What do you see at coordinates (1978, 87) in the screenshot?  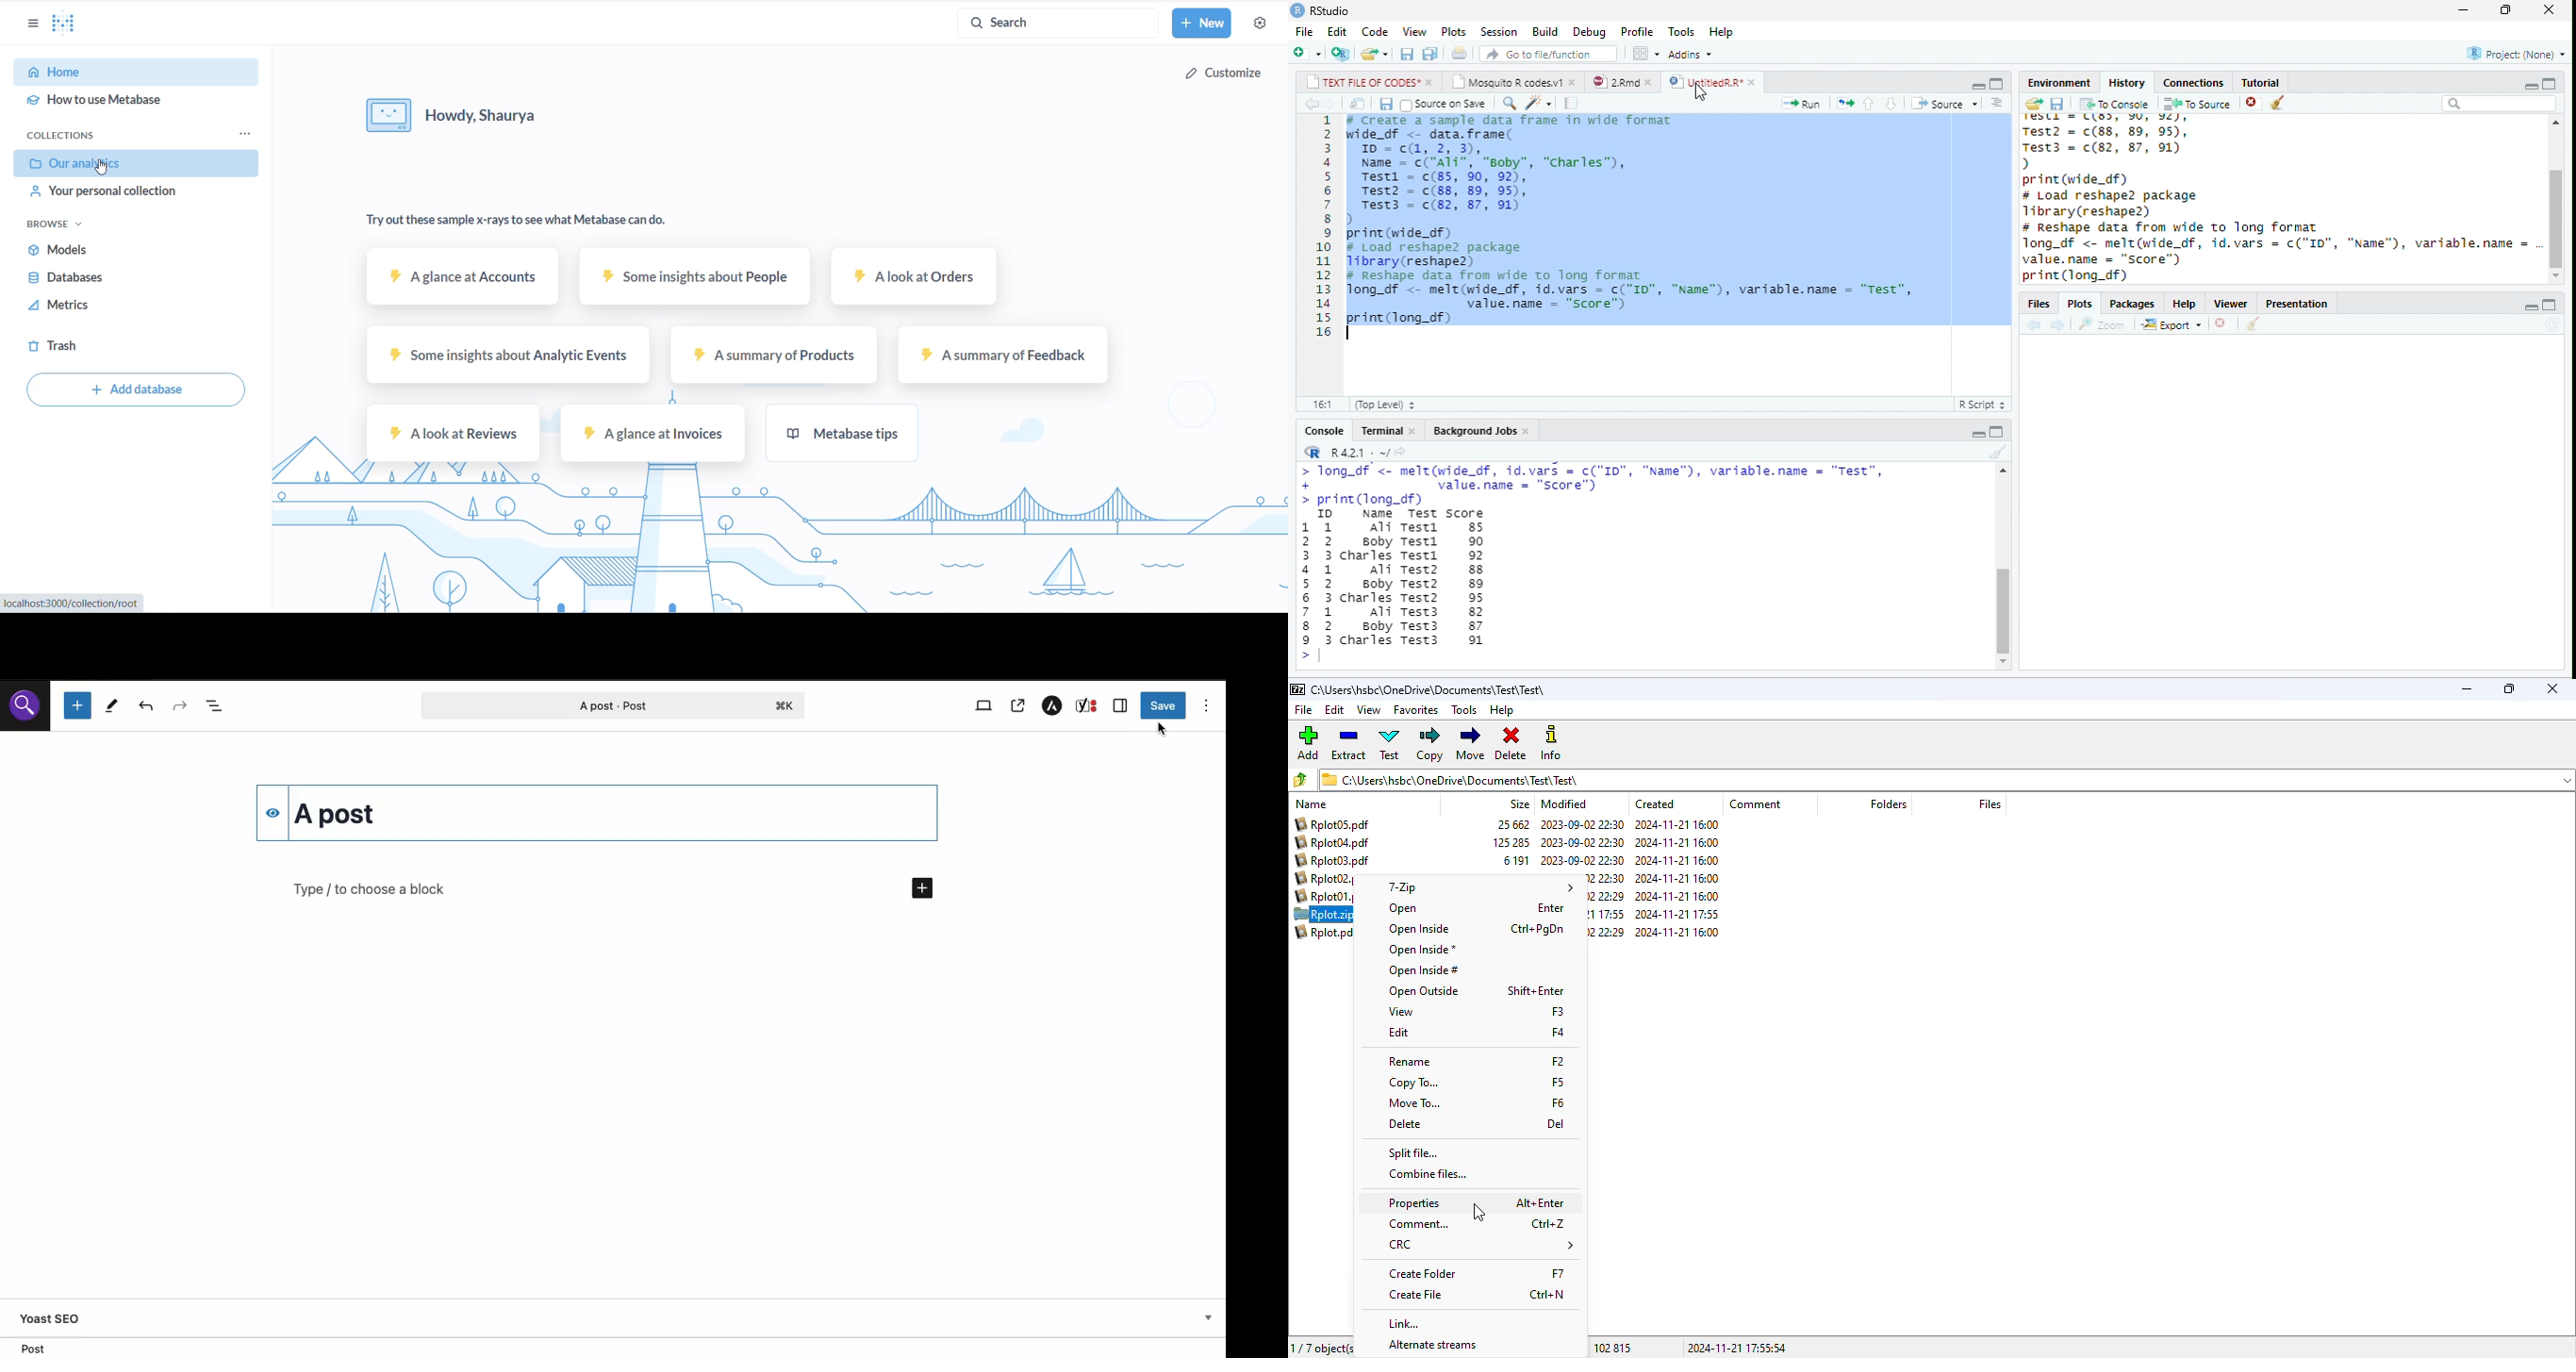 I see `minimize` at bounding box center [1978, 87].